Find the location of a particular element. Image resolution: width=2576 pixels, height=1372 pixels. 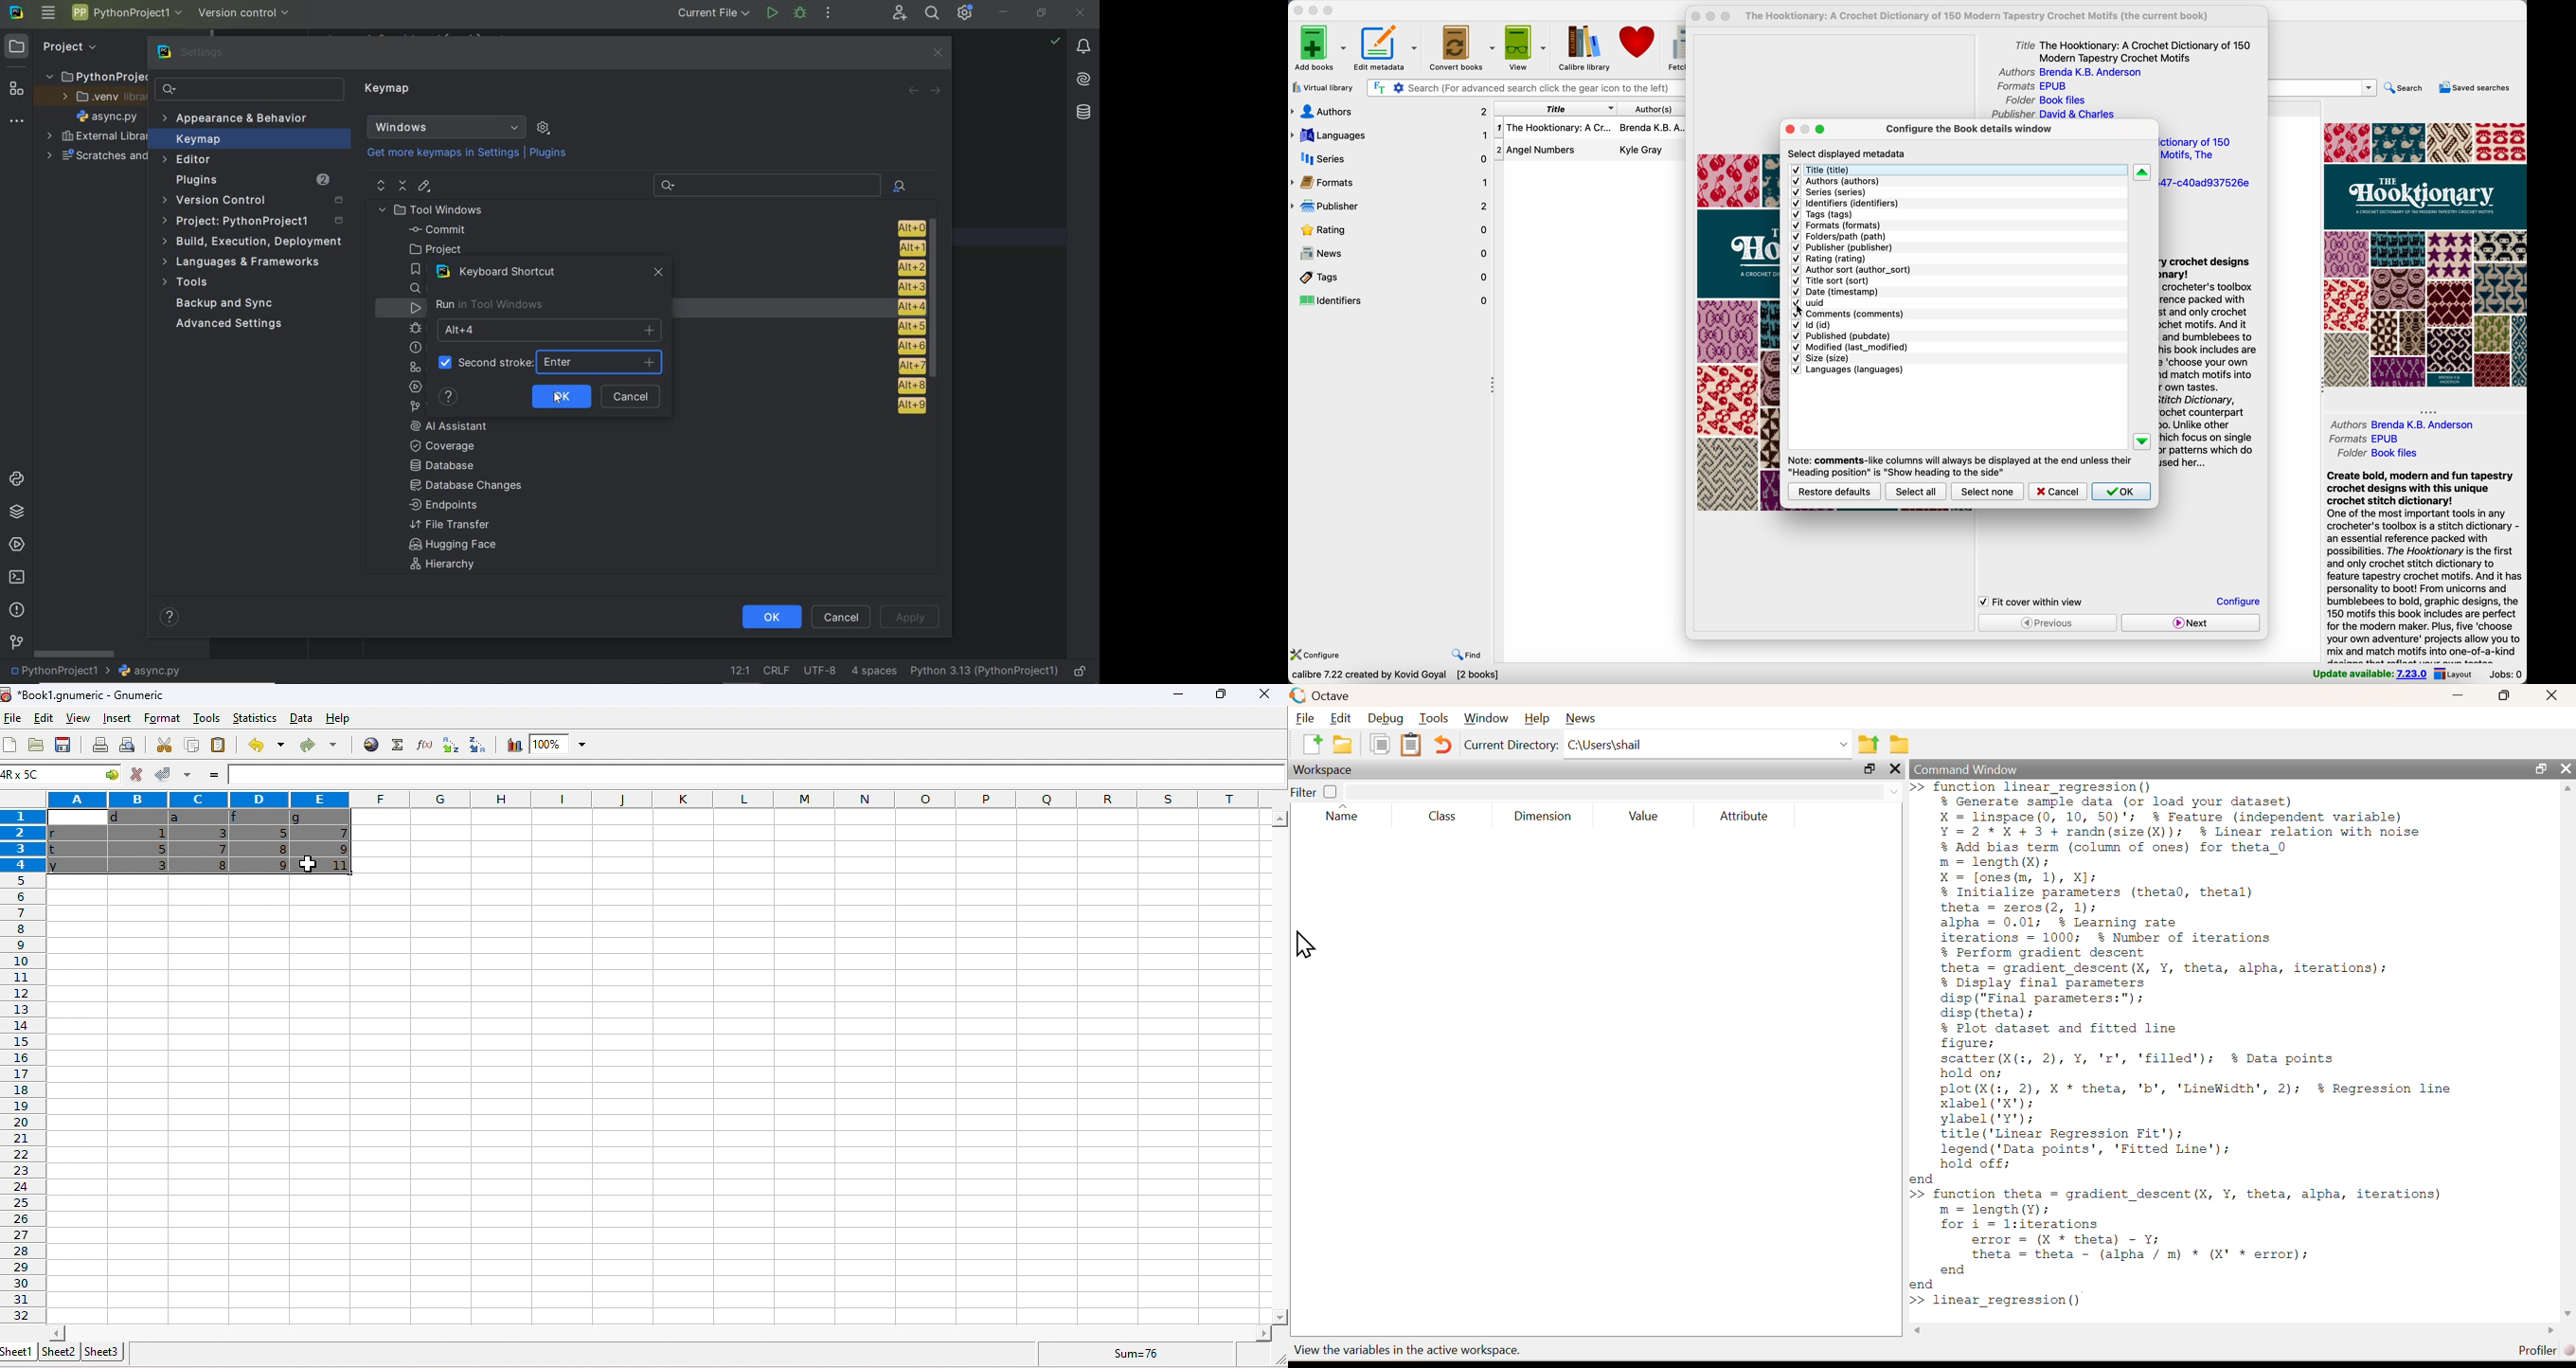

function wizard is located at coordinates (421, 745).